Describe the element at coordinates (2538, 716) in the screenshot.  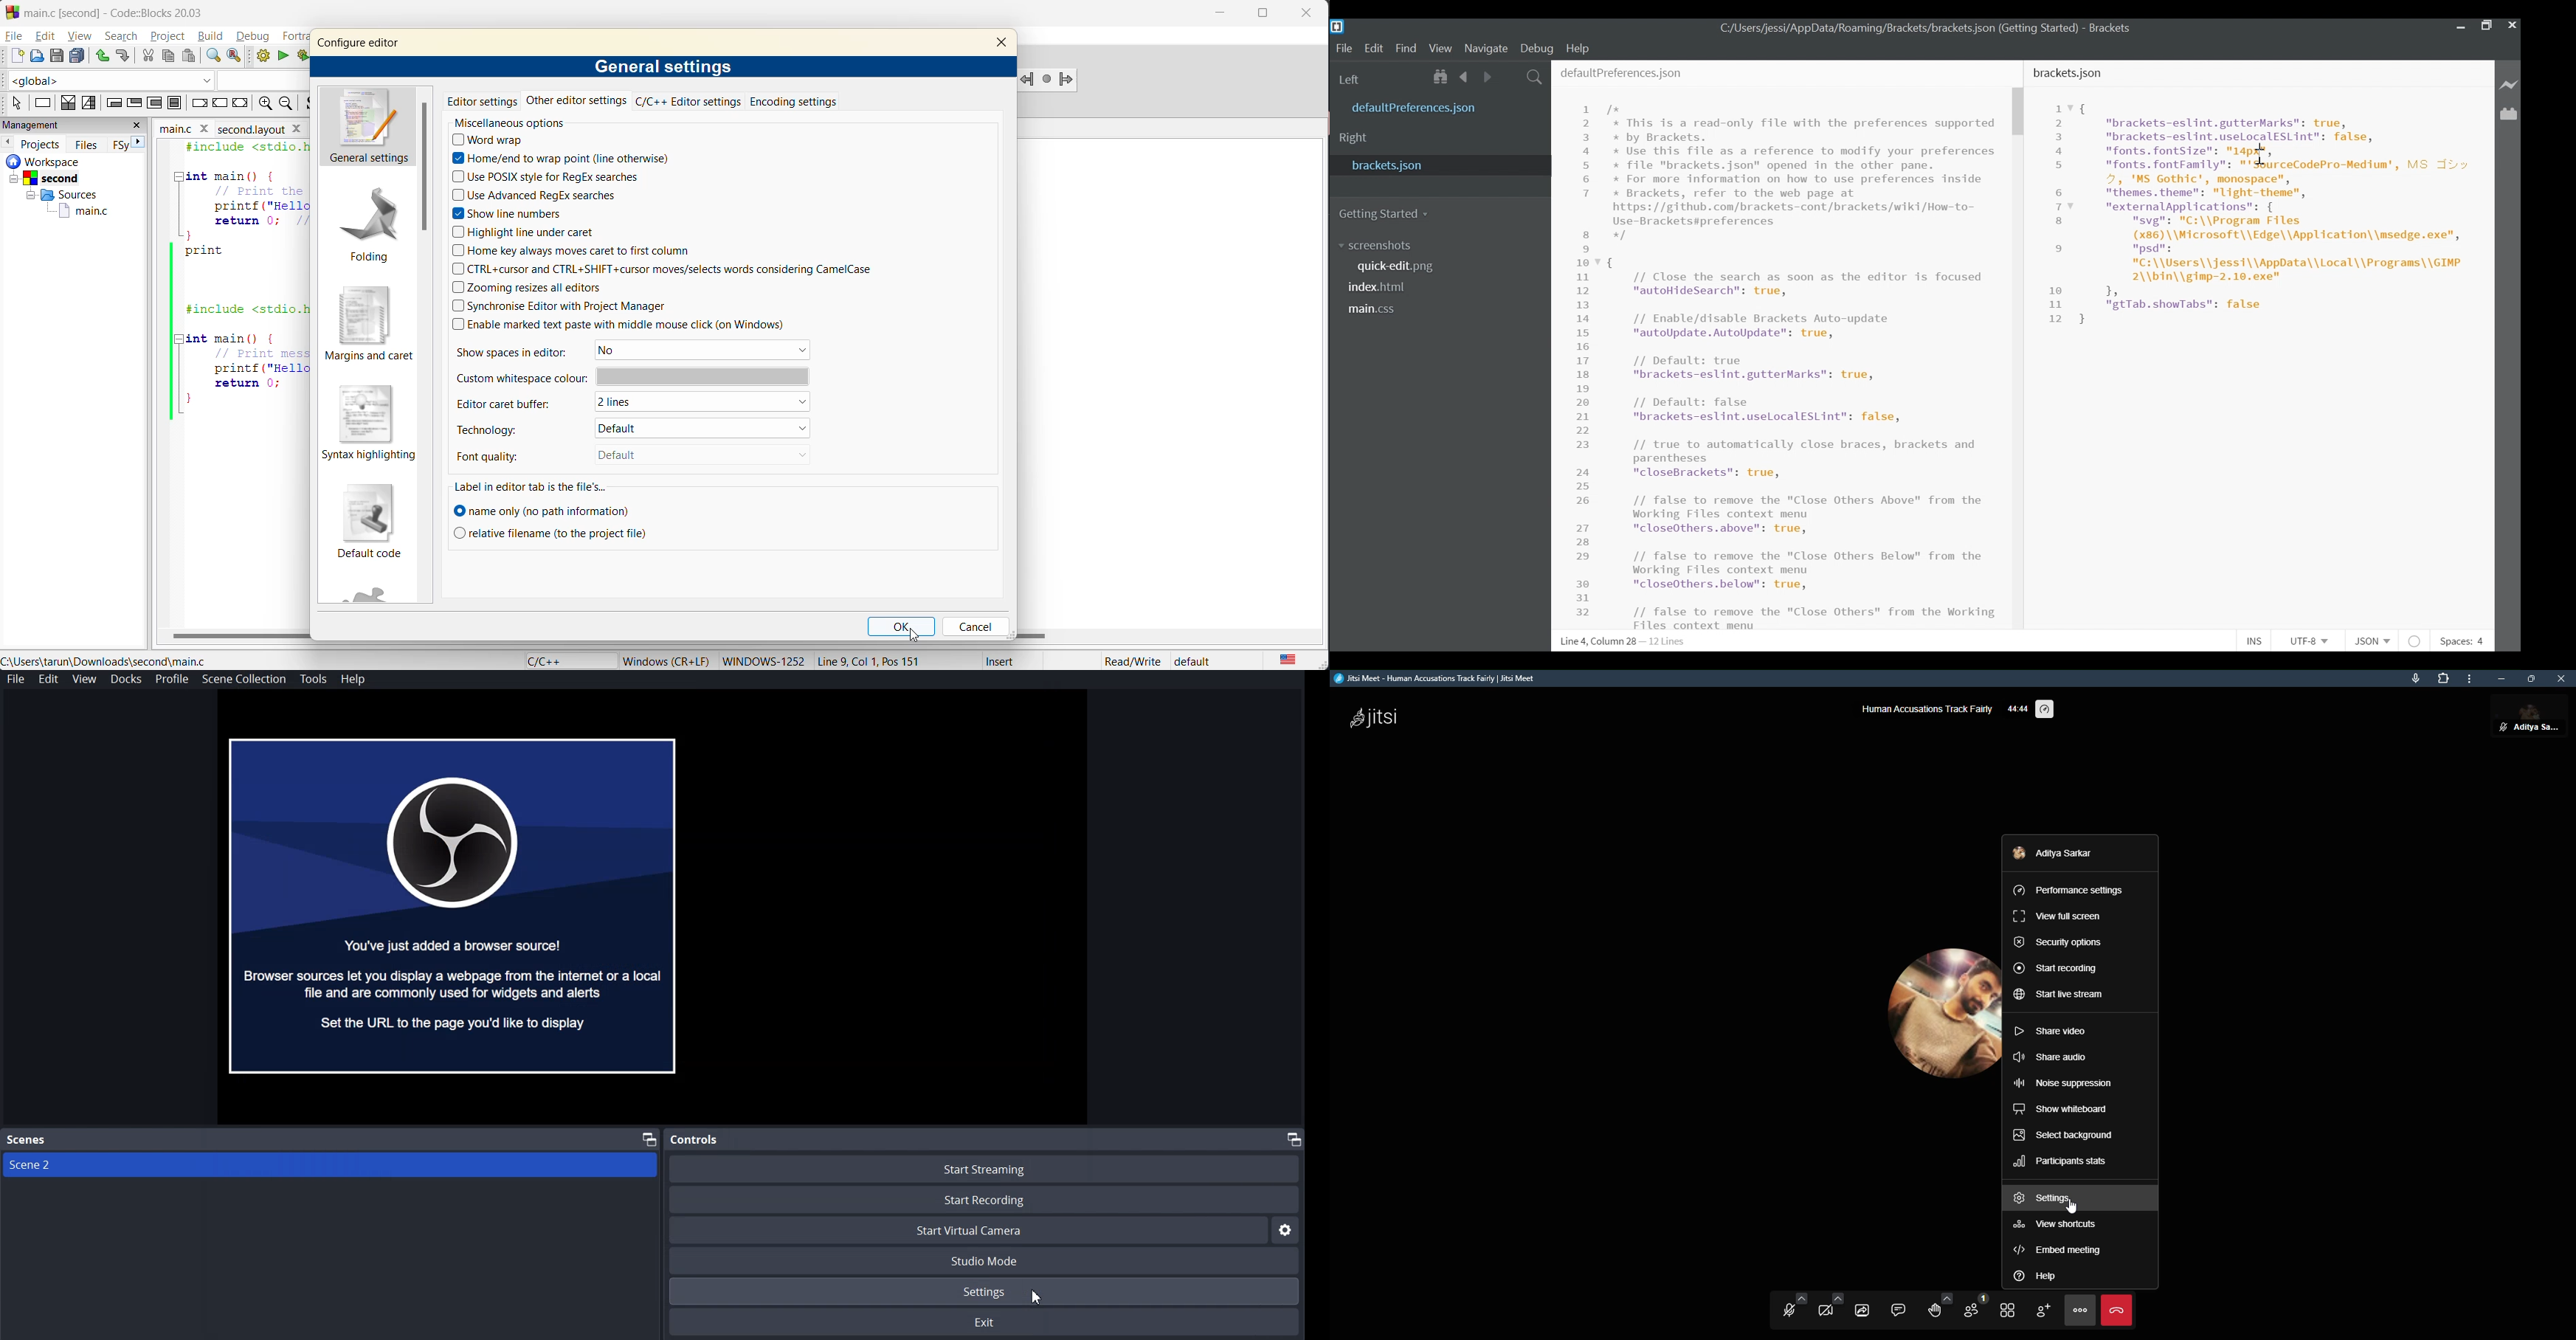
I see `profile` at that location.